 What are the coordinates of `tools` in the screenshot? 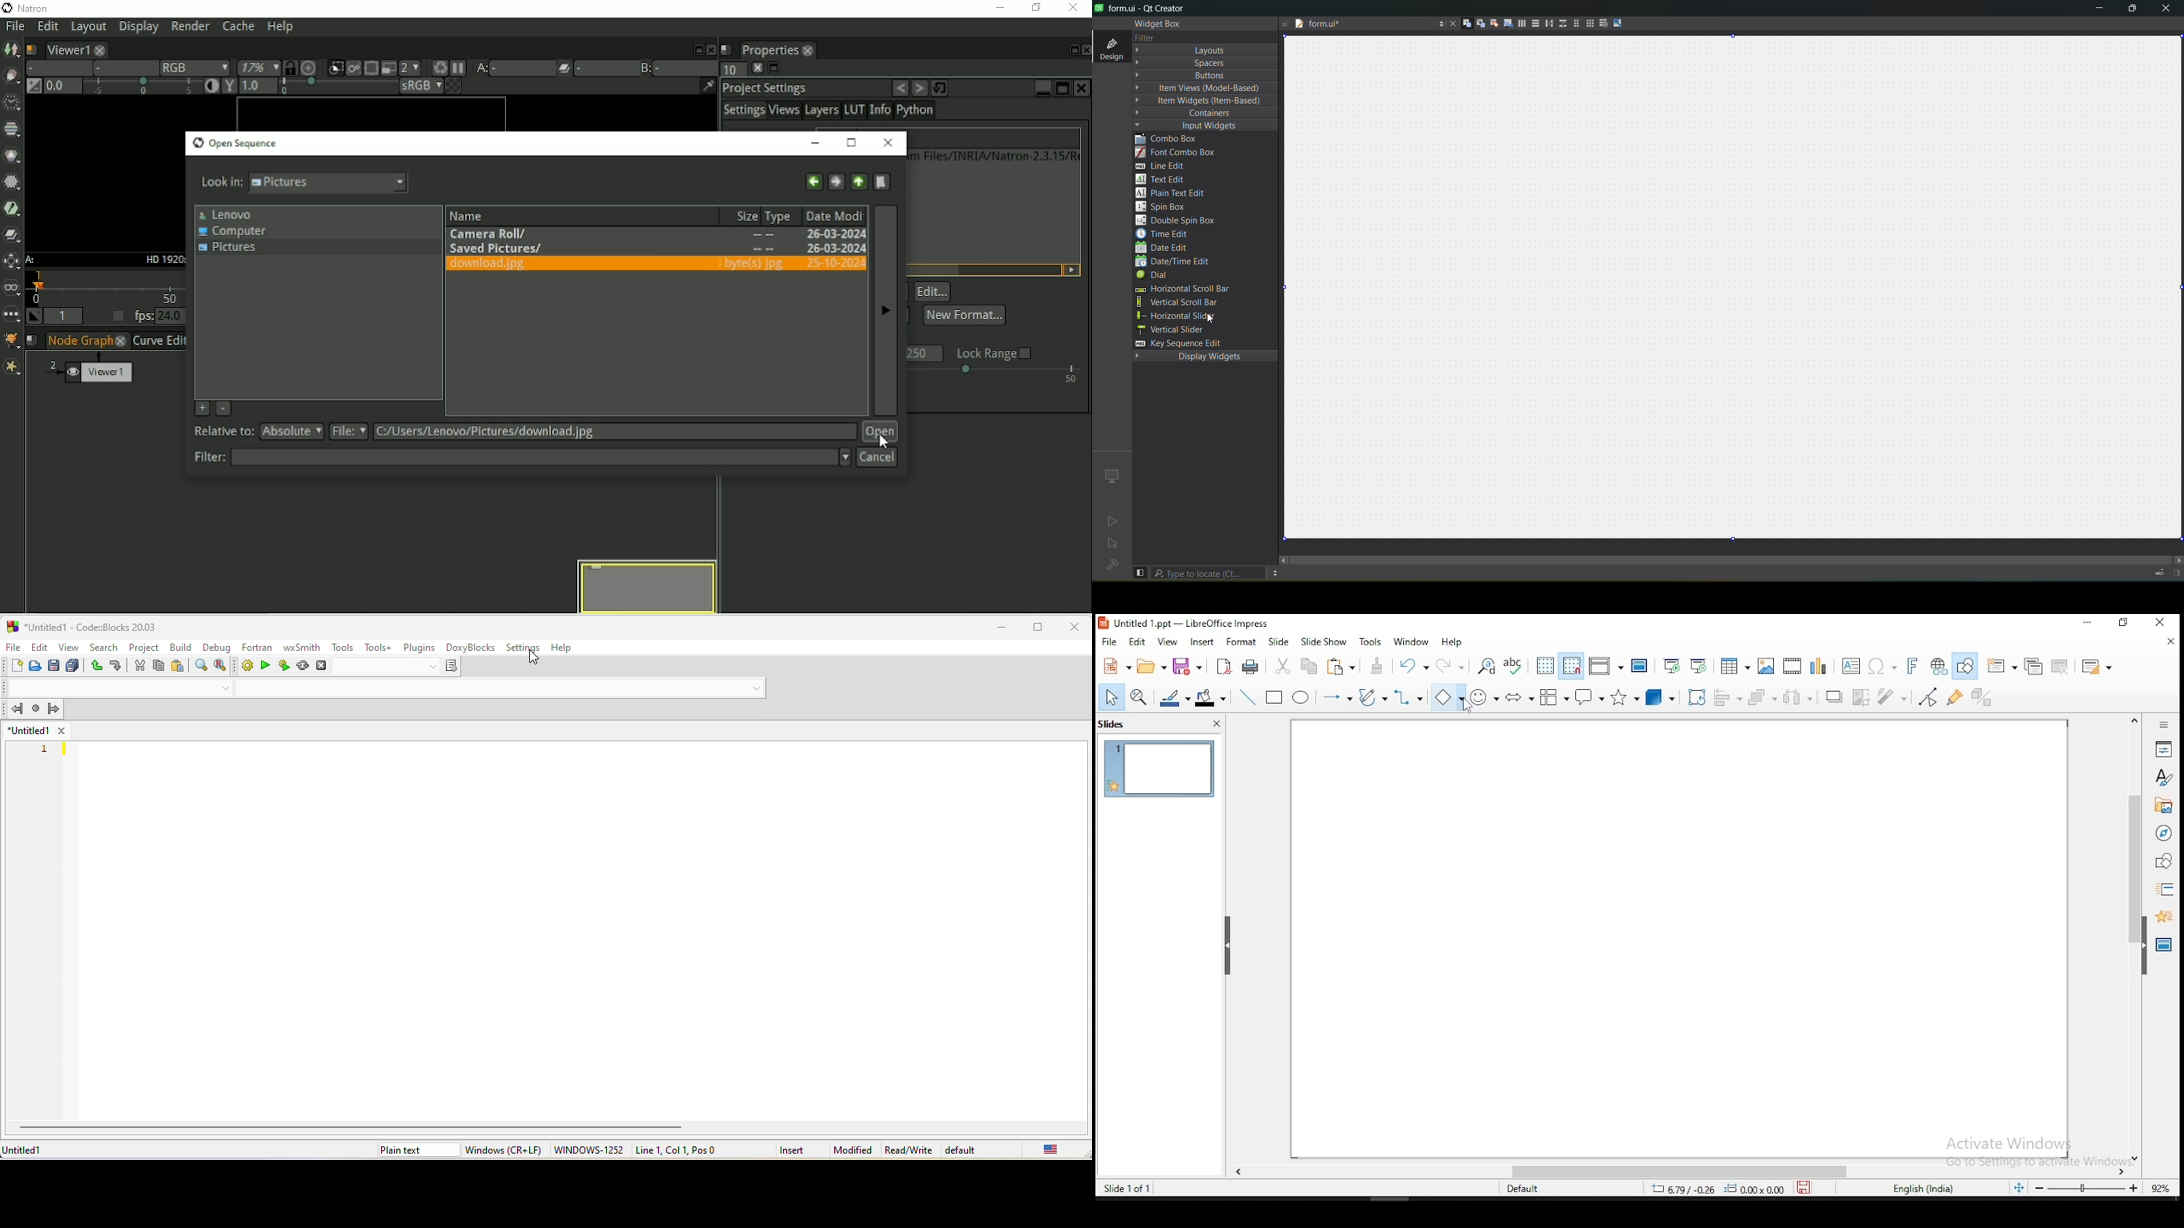 It's located at (342, 647).